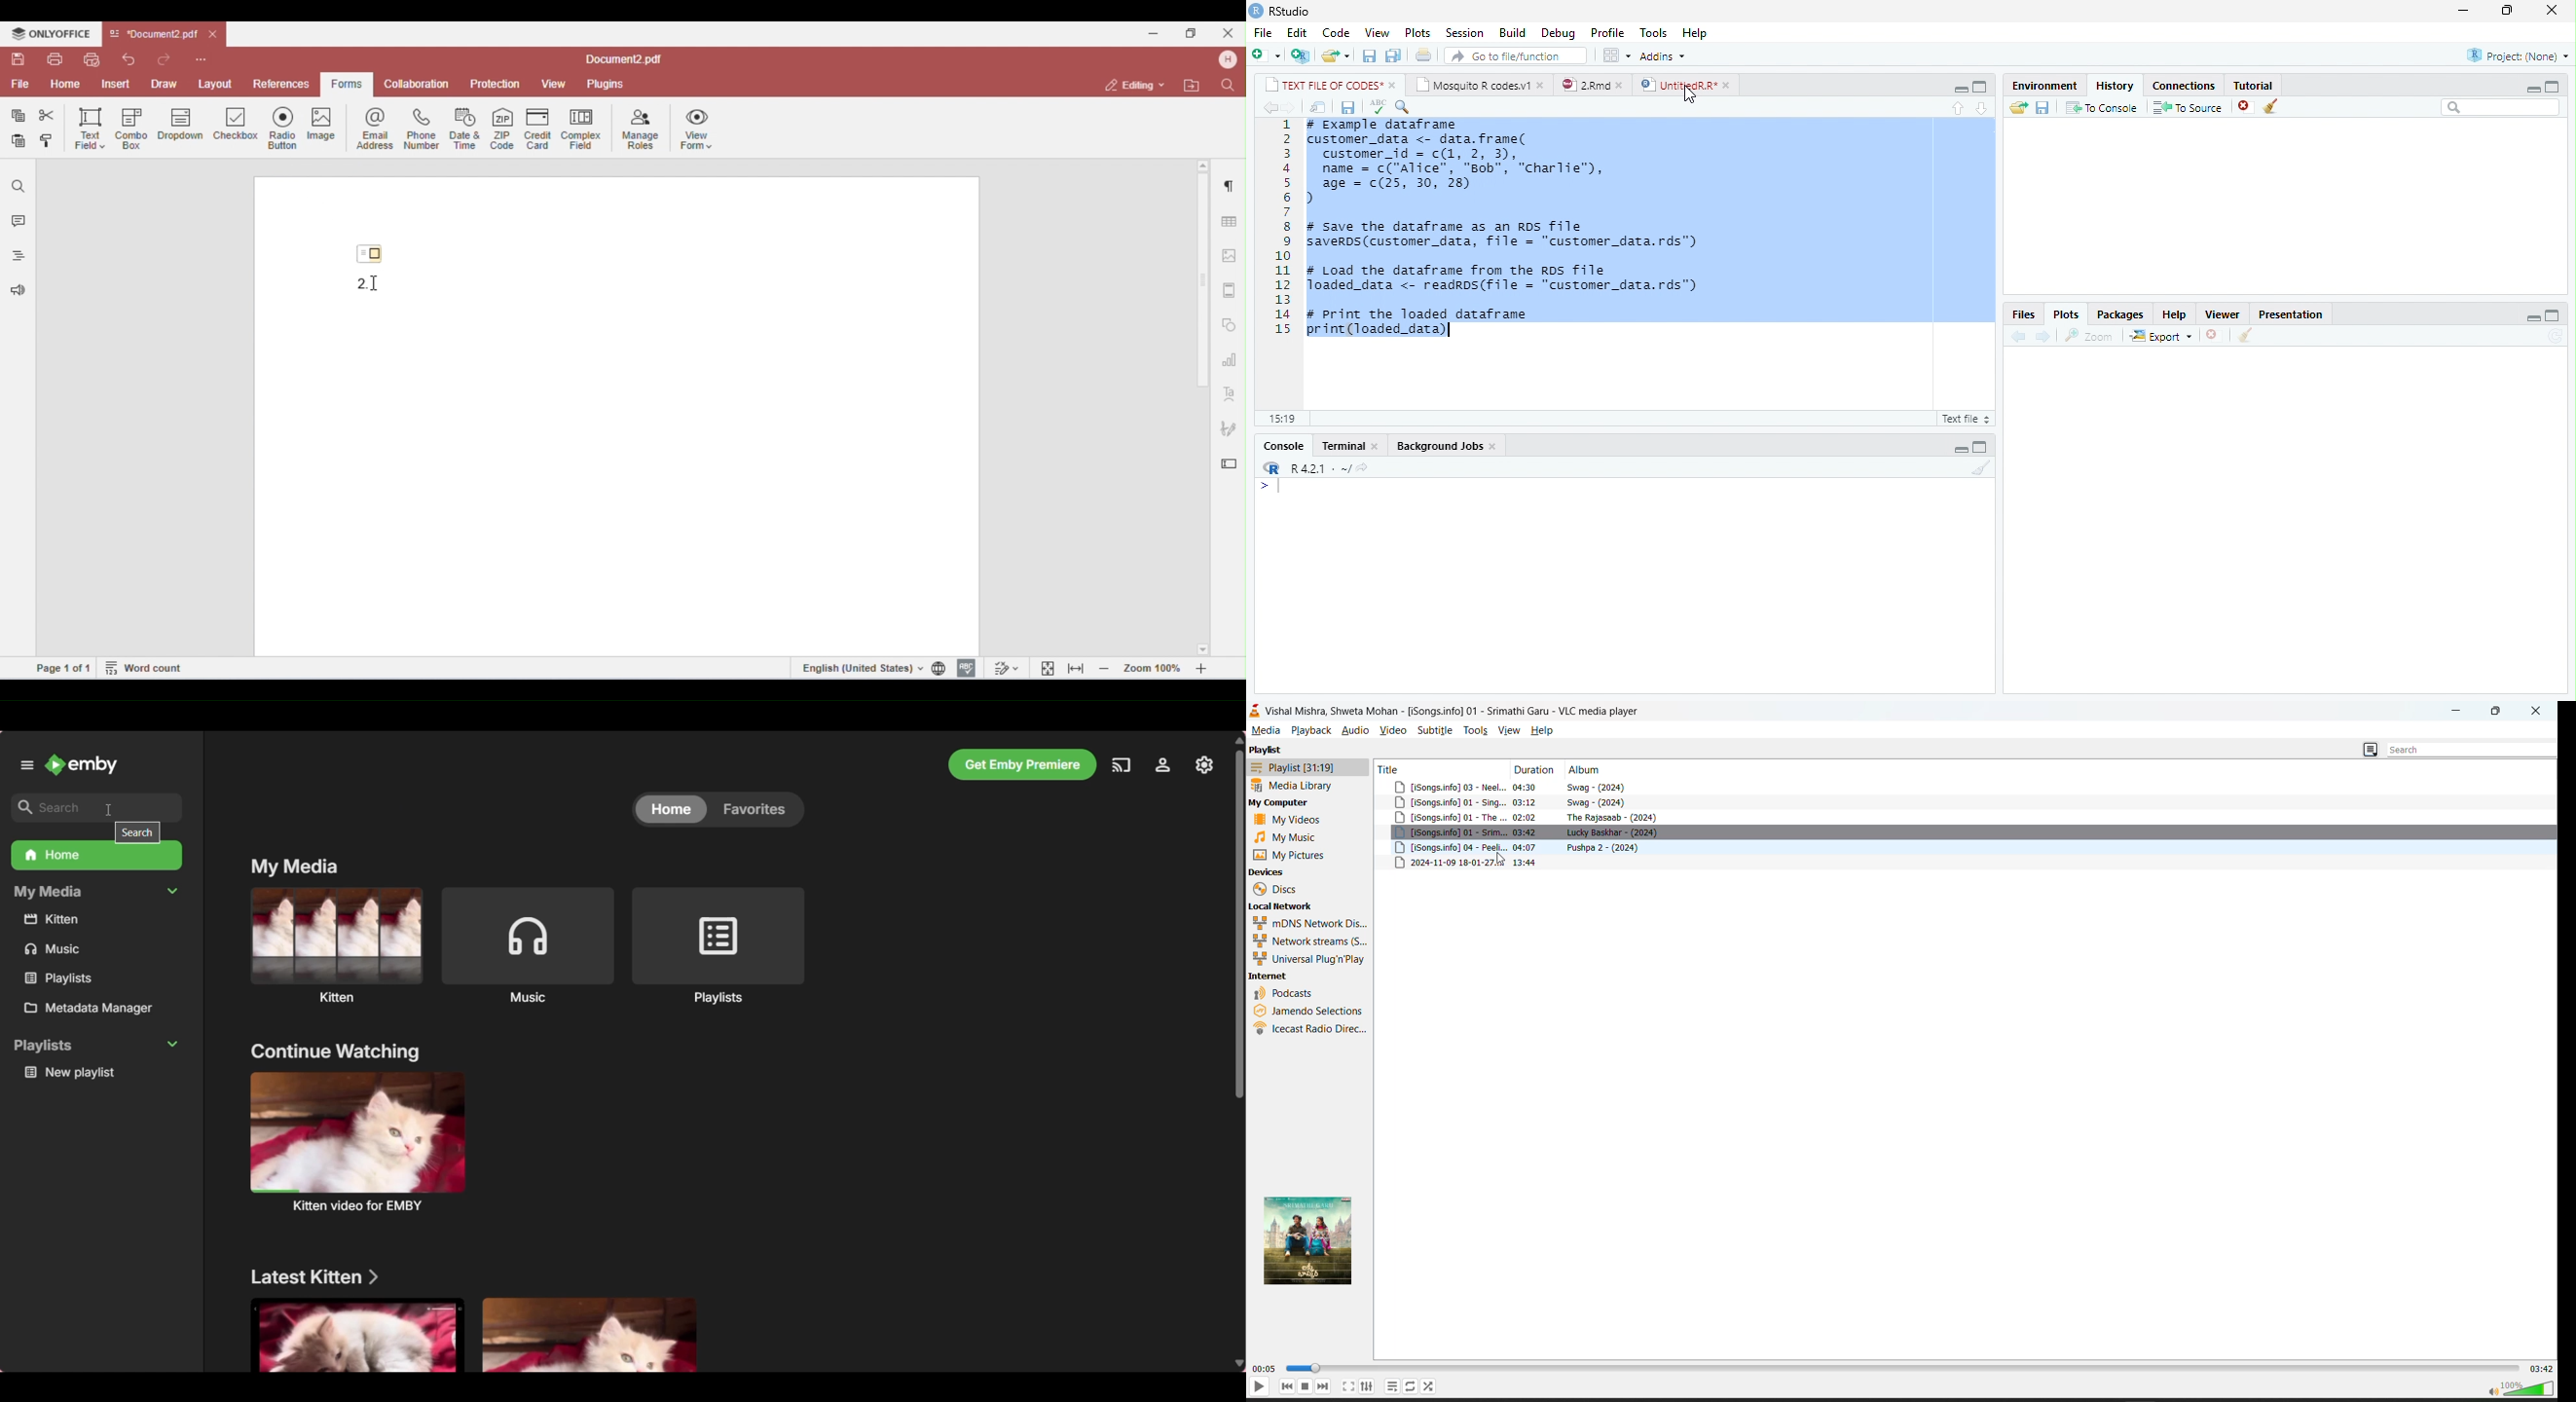 The image size is (2576, 1428). What do you see at coordinates (1585, 769) in the screenshot?
I see `album` at bounding box center [1585, 769].